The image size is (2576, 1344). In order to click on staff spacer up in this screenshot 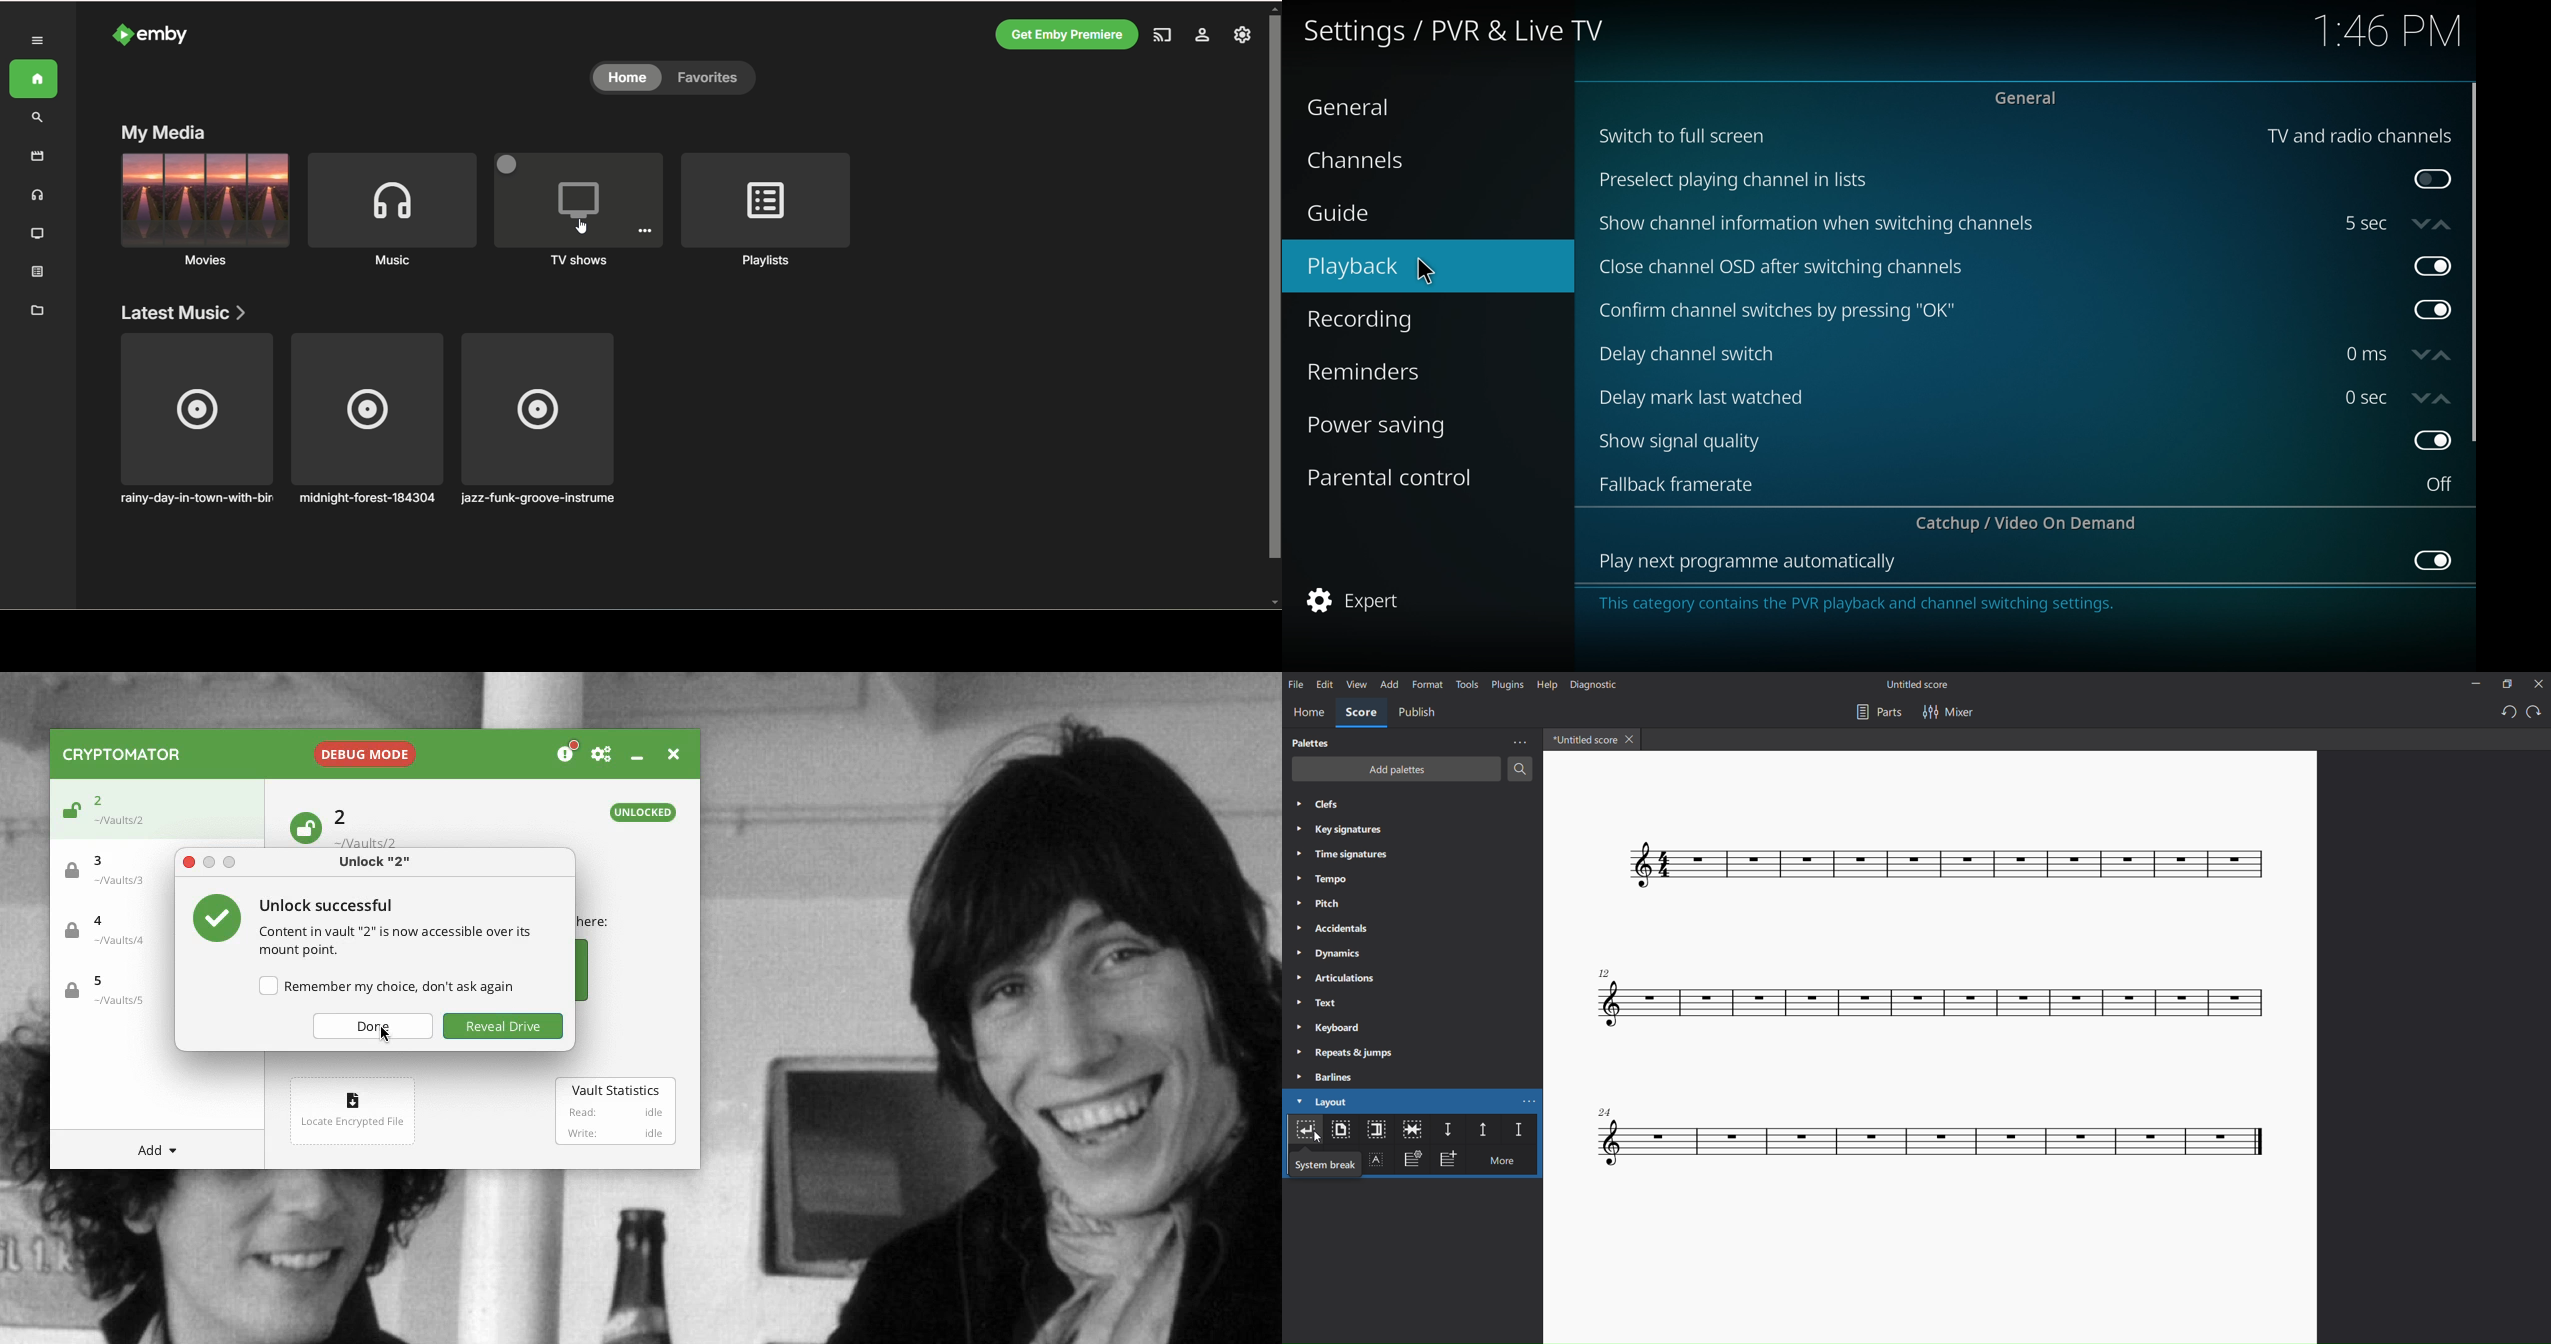, I will do `click(1480, 1130)`.